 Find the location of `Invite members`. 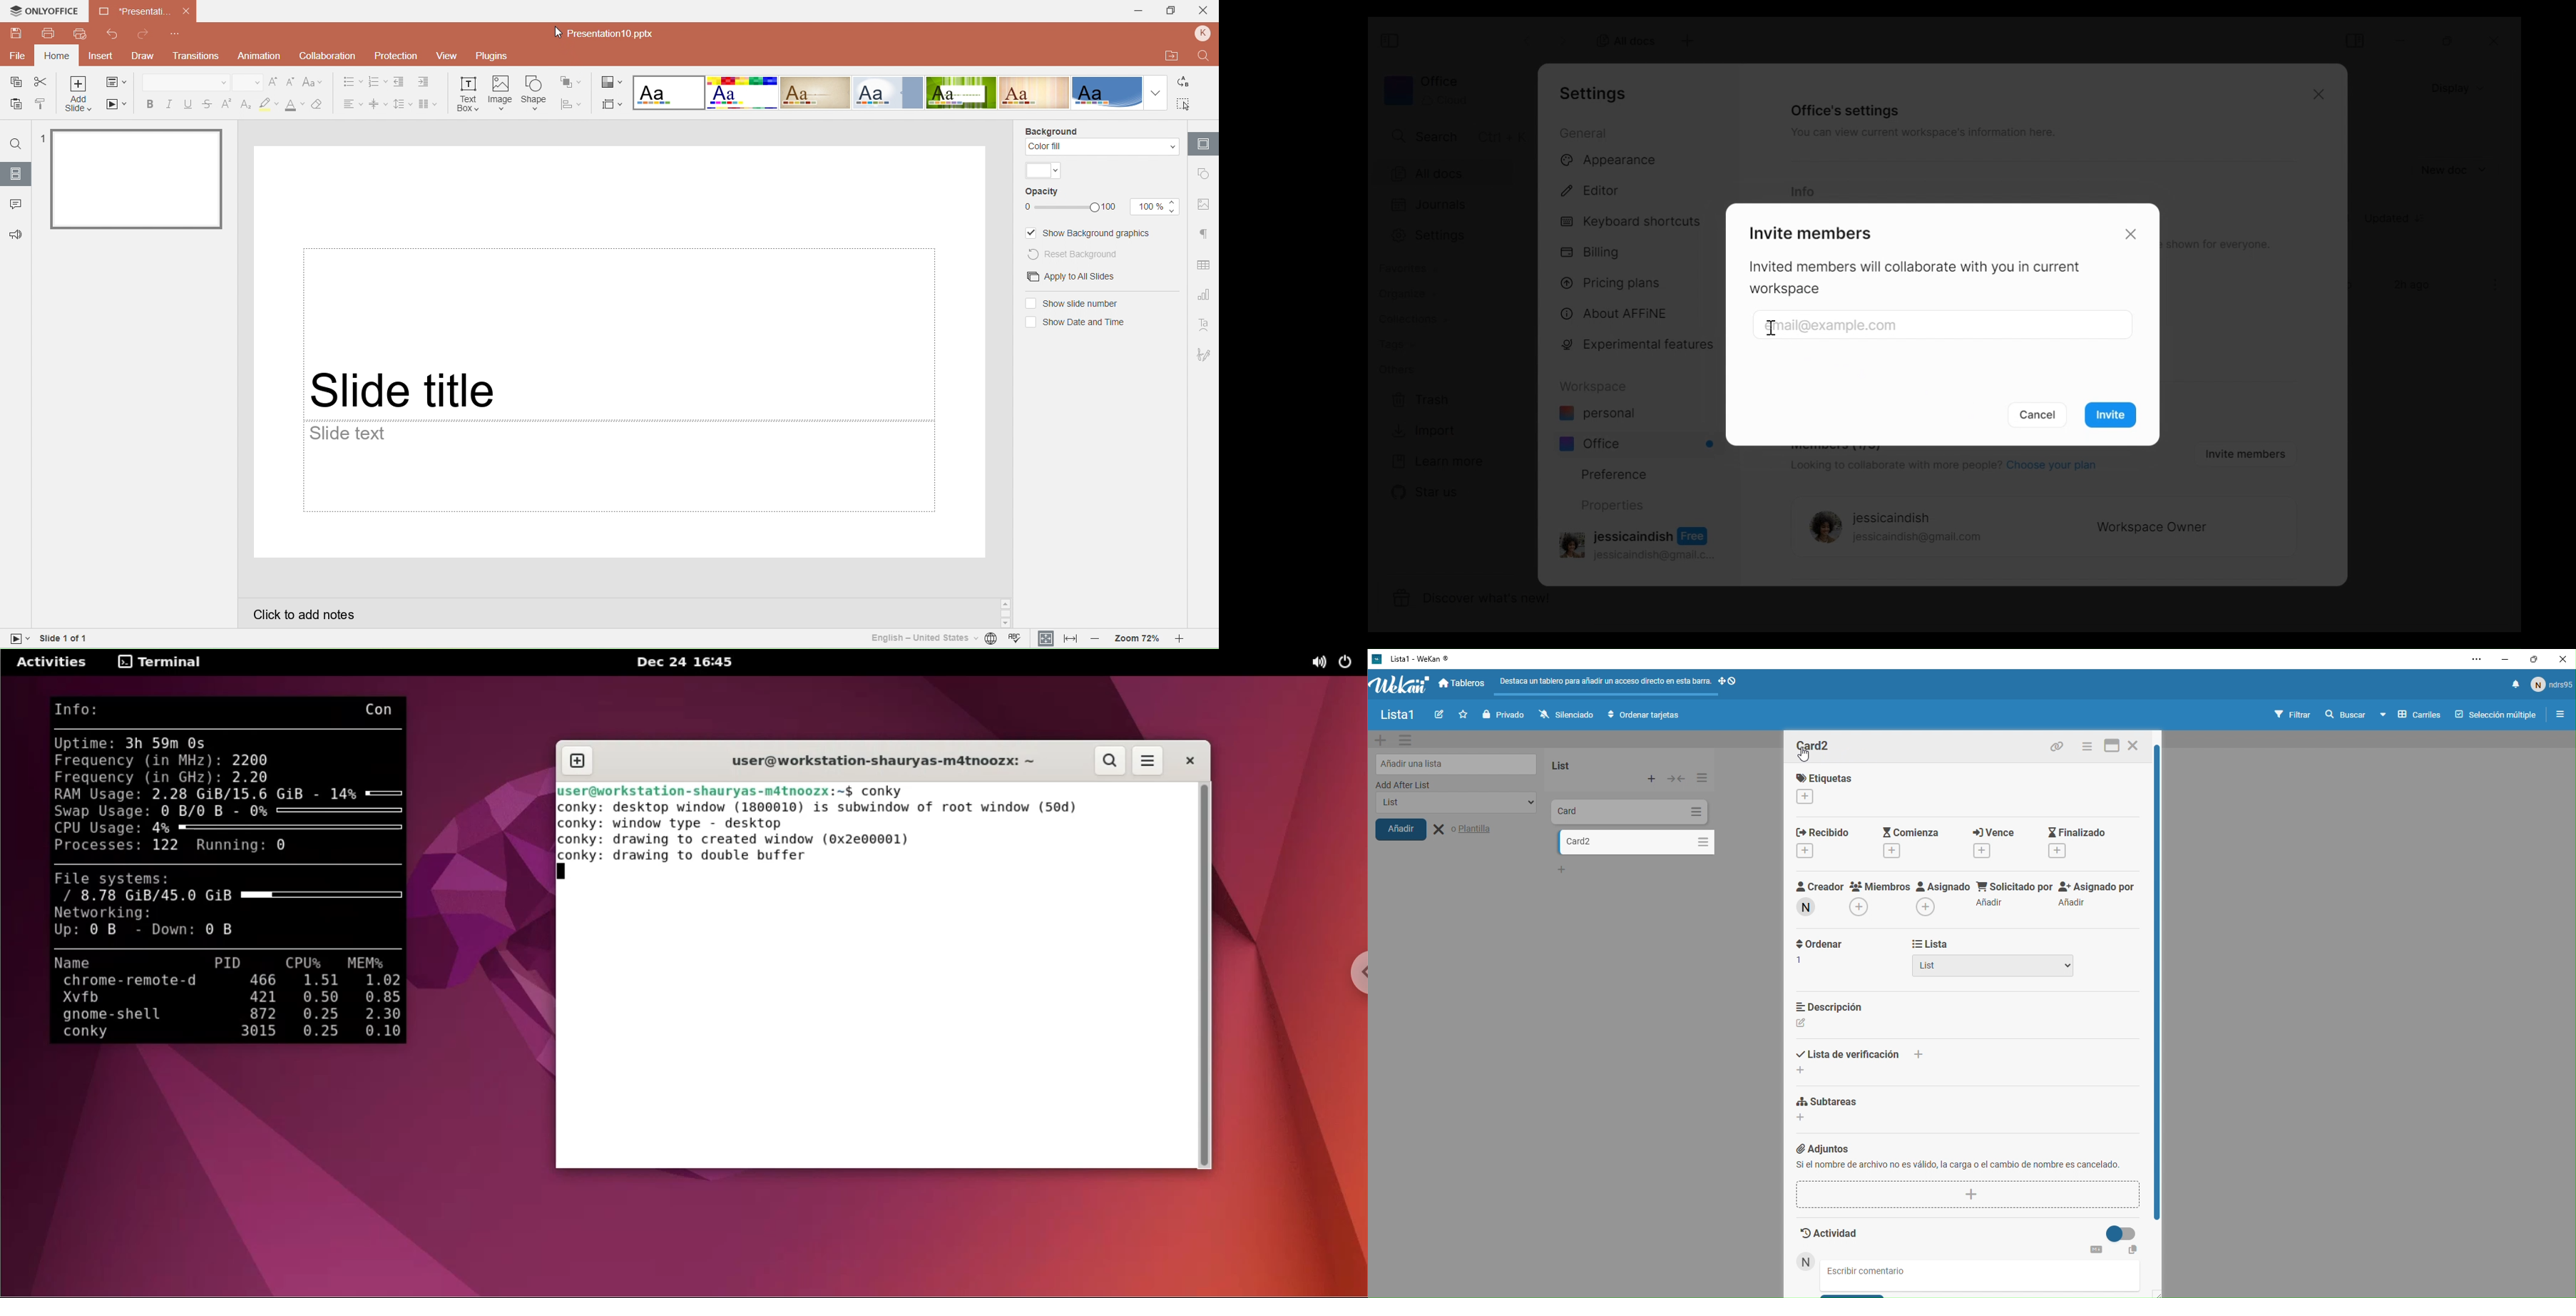

Invite members is located at coordinates (1808, 231).